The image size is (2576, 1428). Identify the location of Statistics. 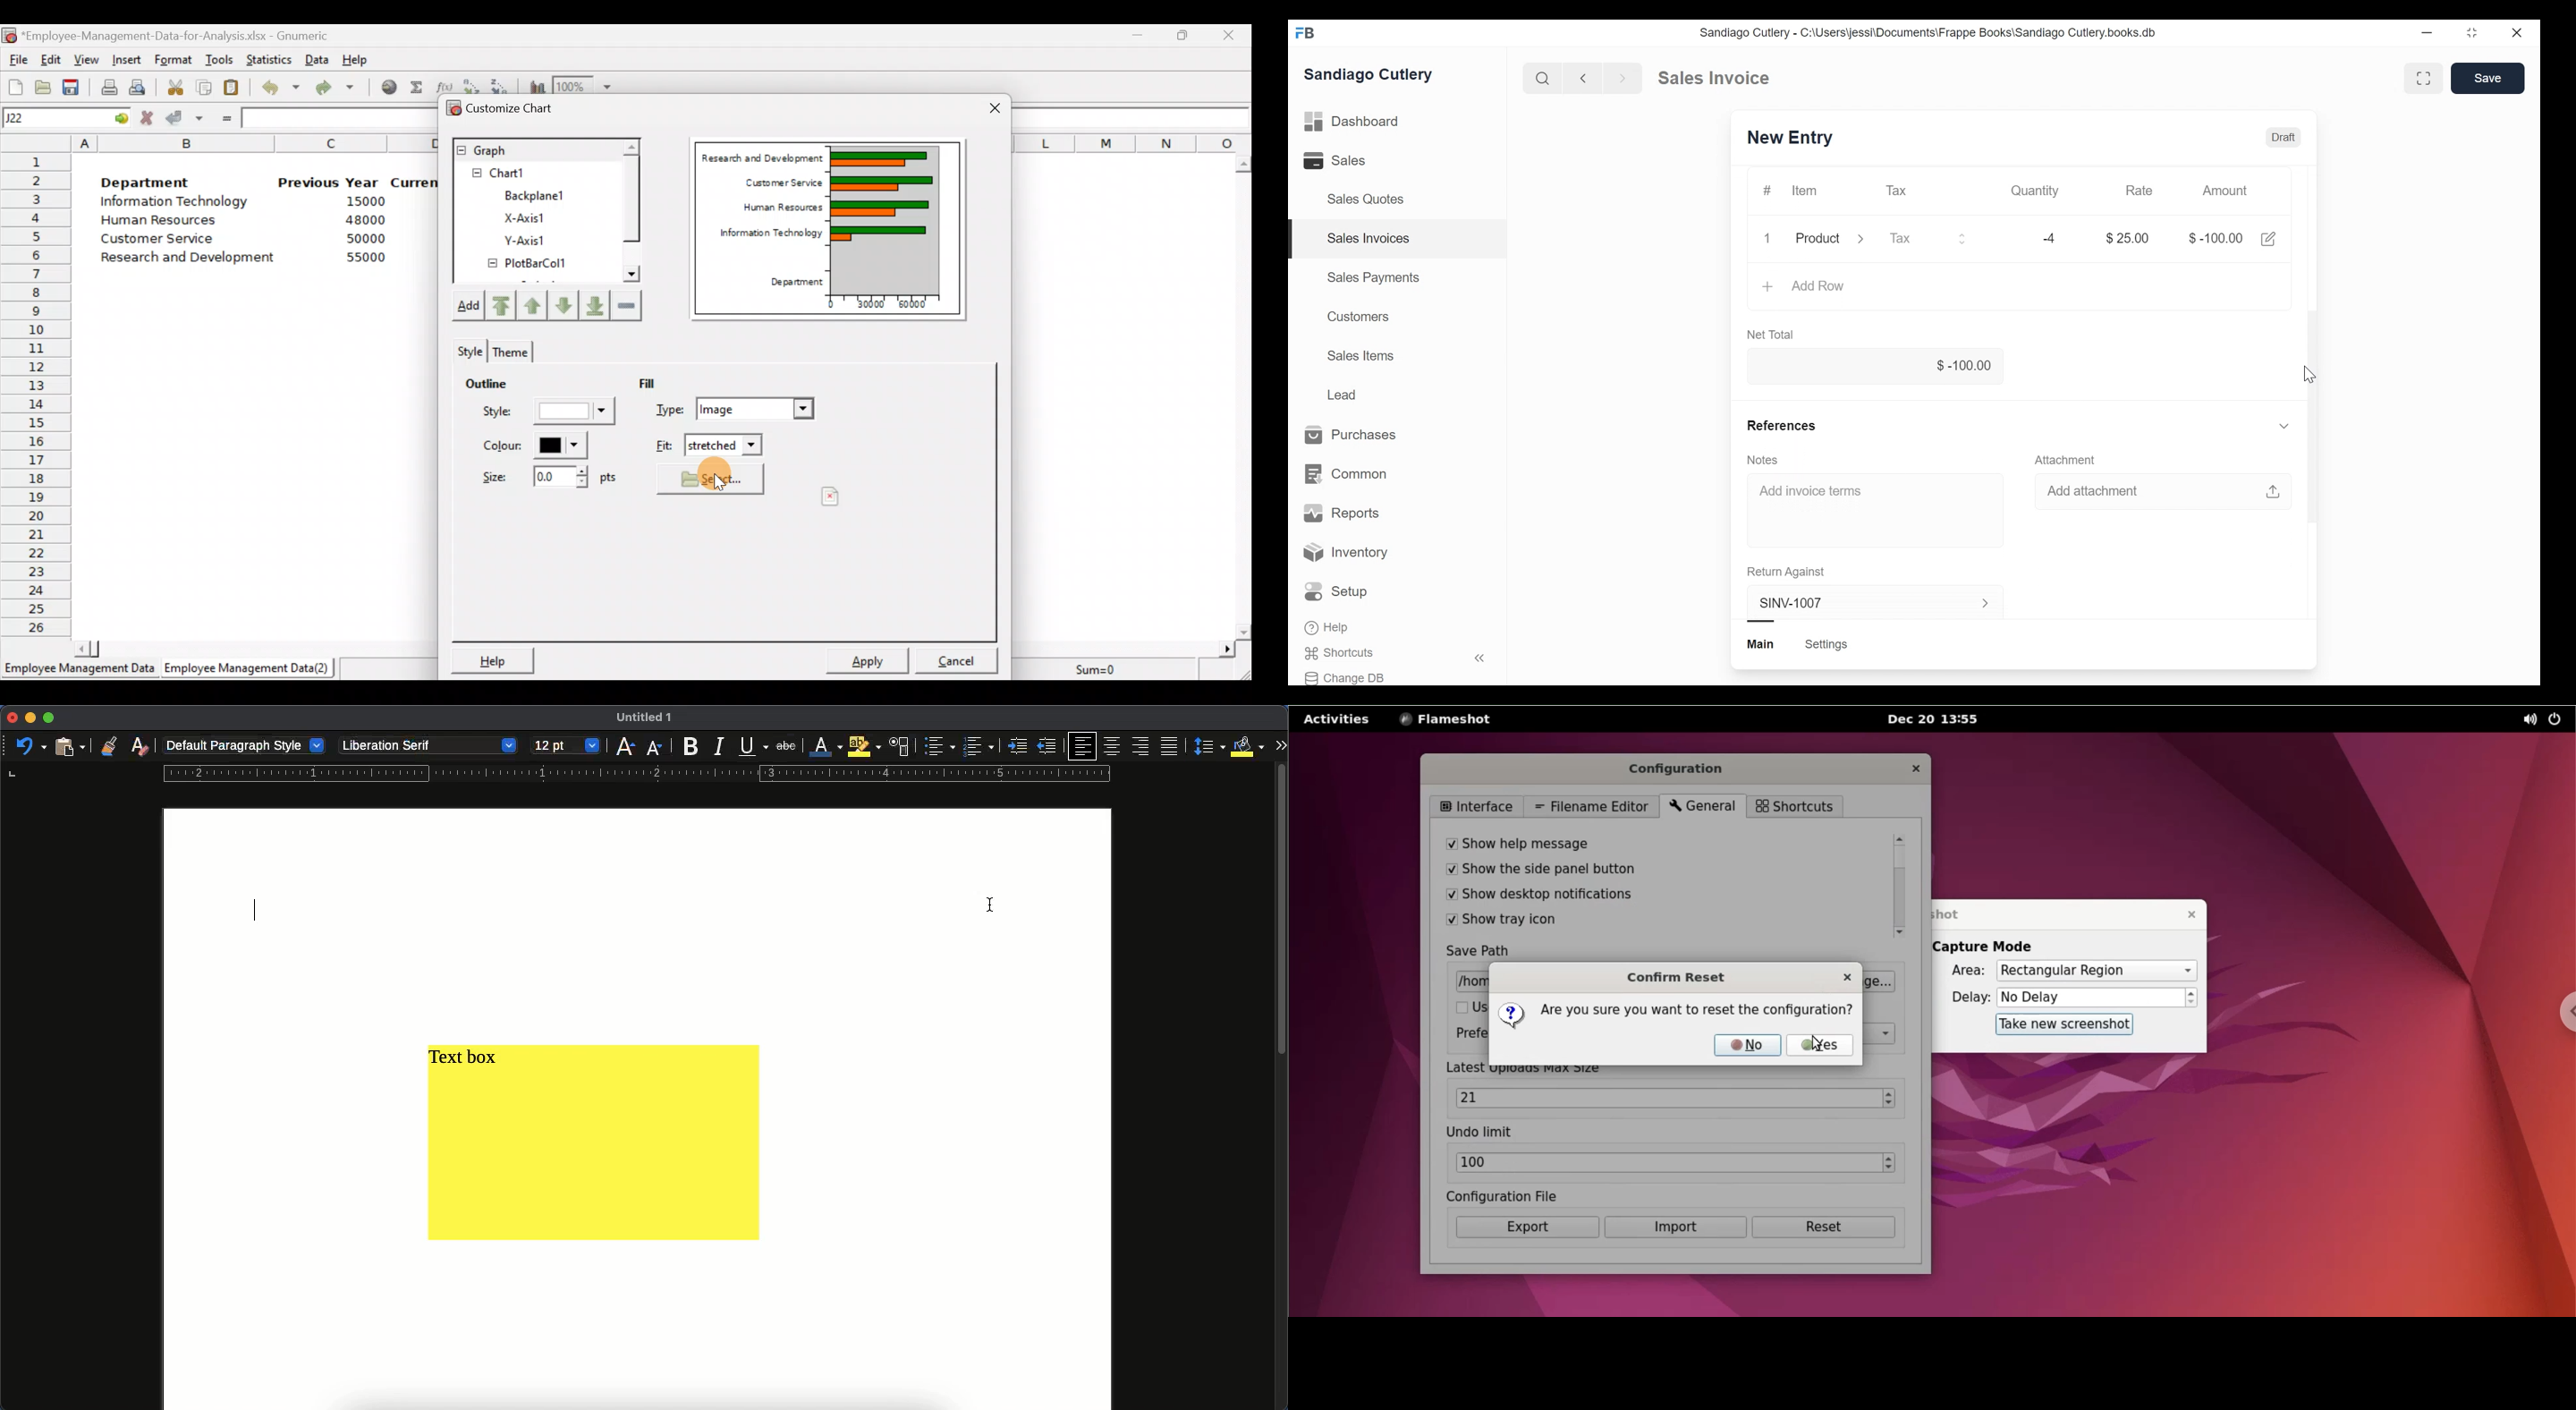
(270, 56).